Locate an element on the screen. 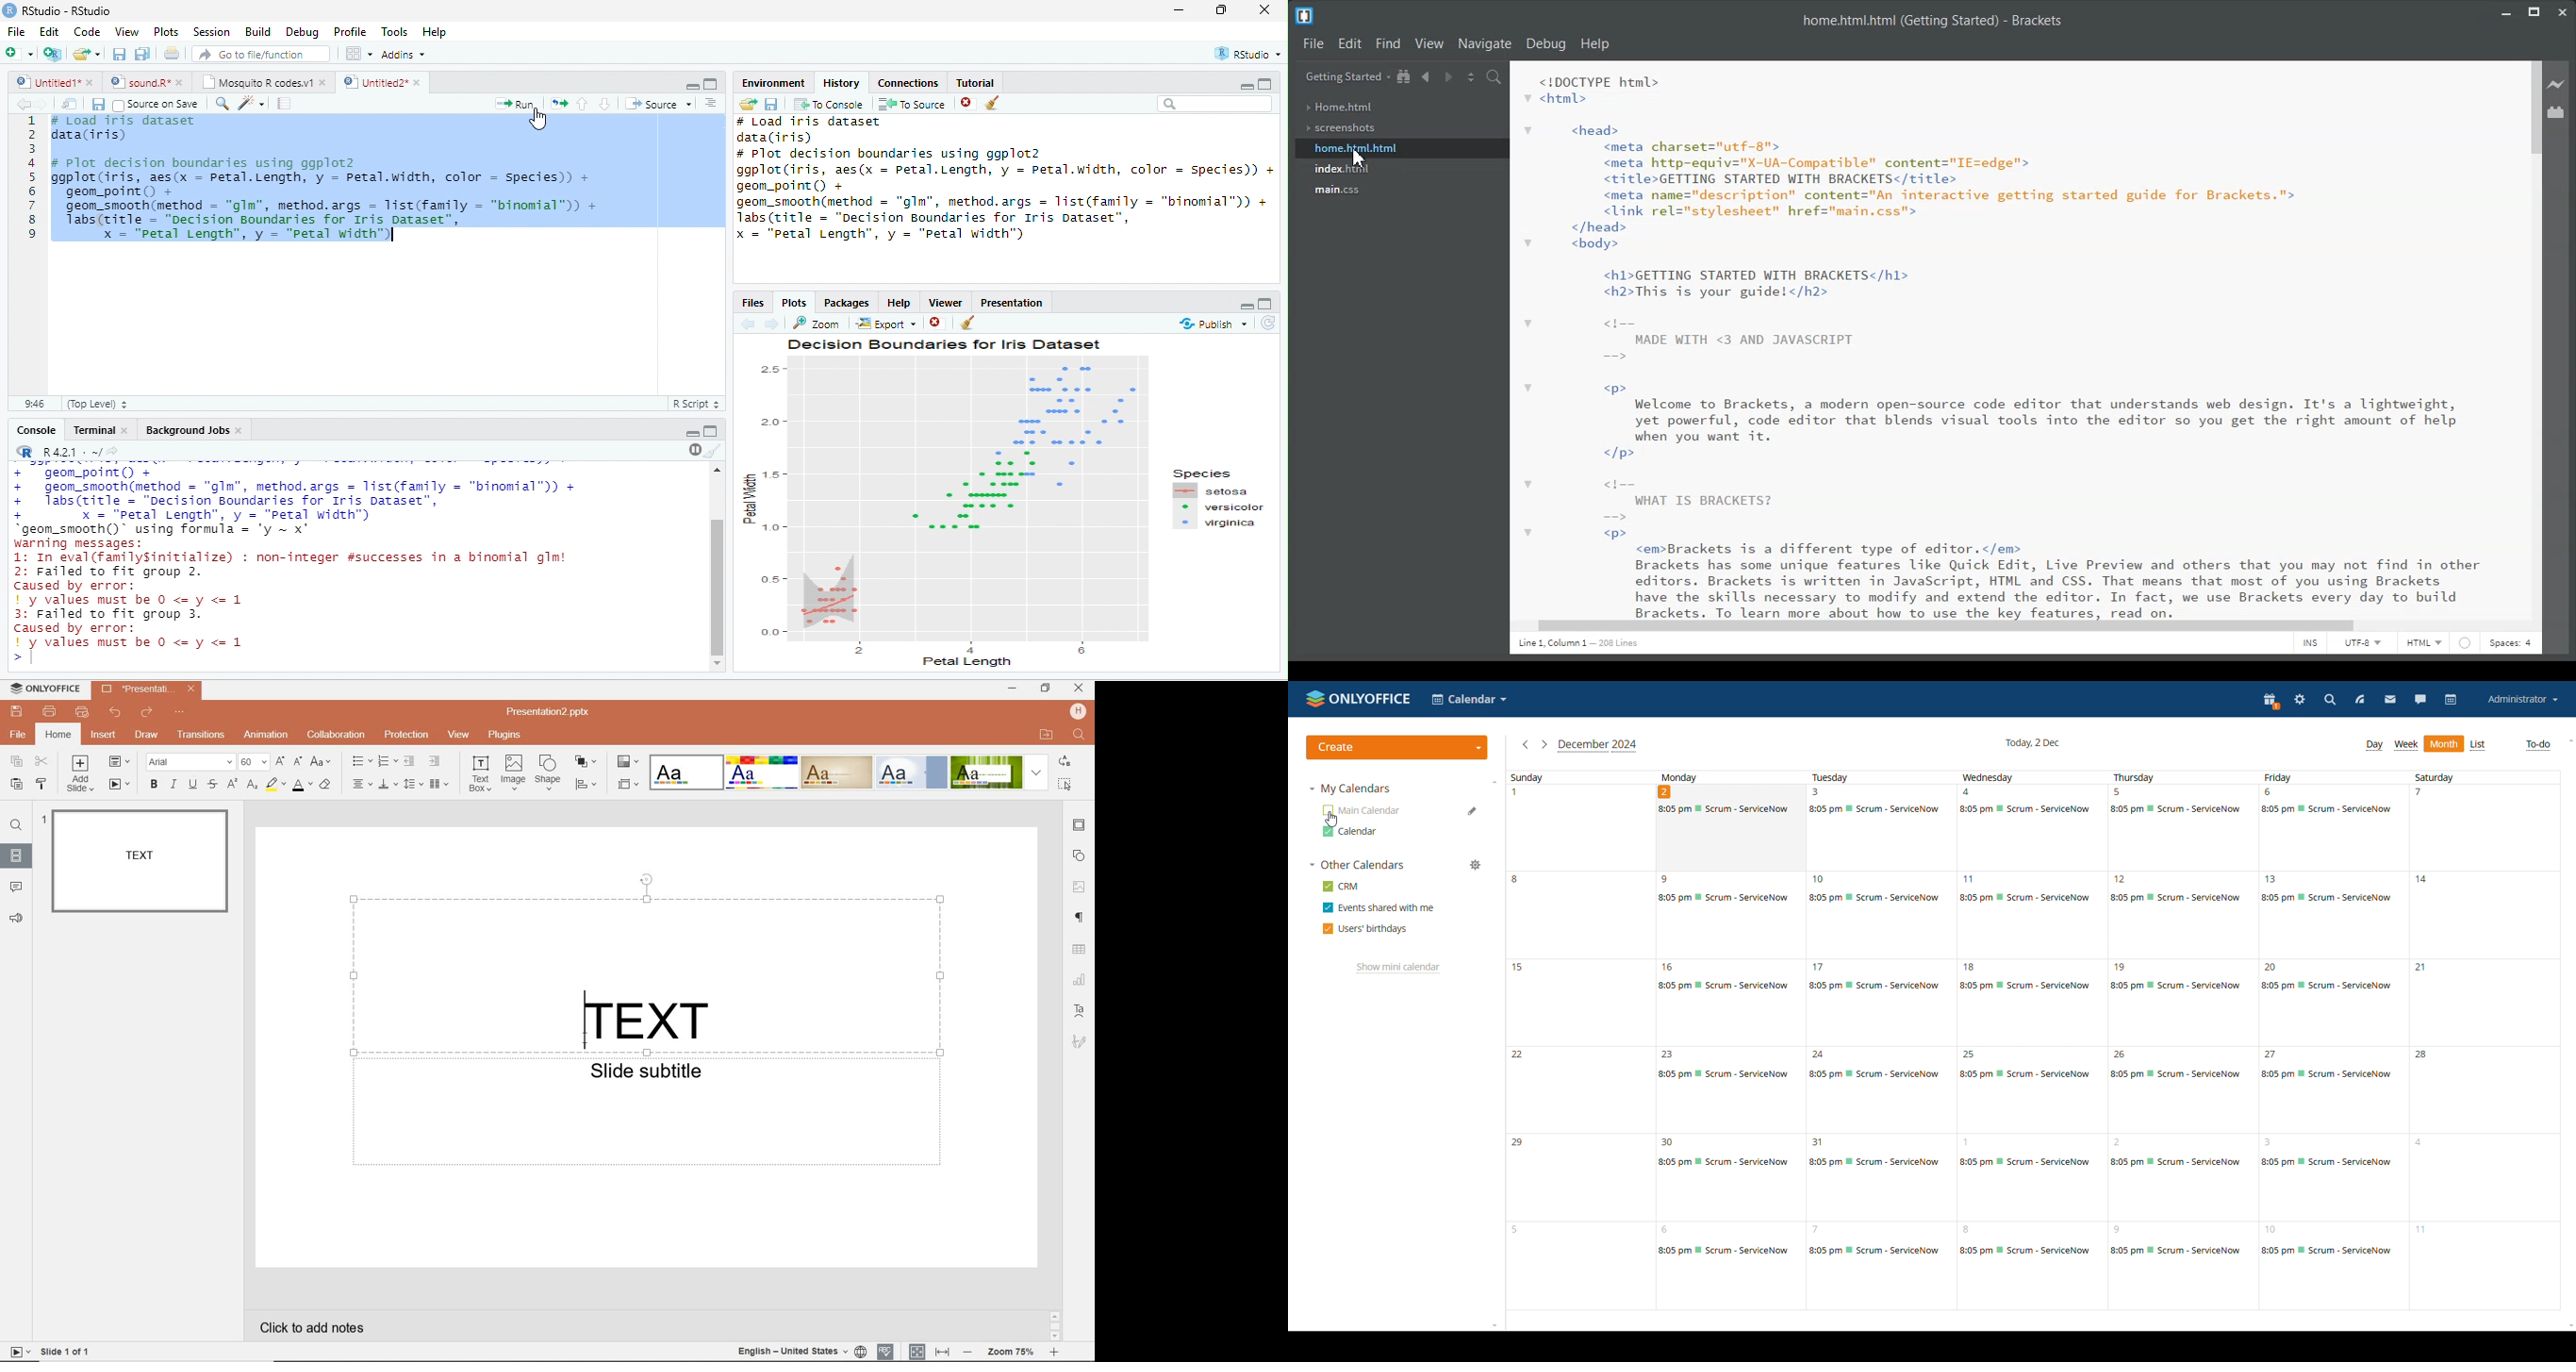 The image size is (2576, 1372). scroll down is located at coordinates (718, 664).